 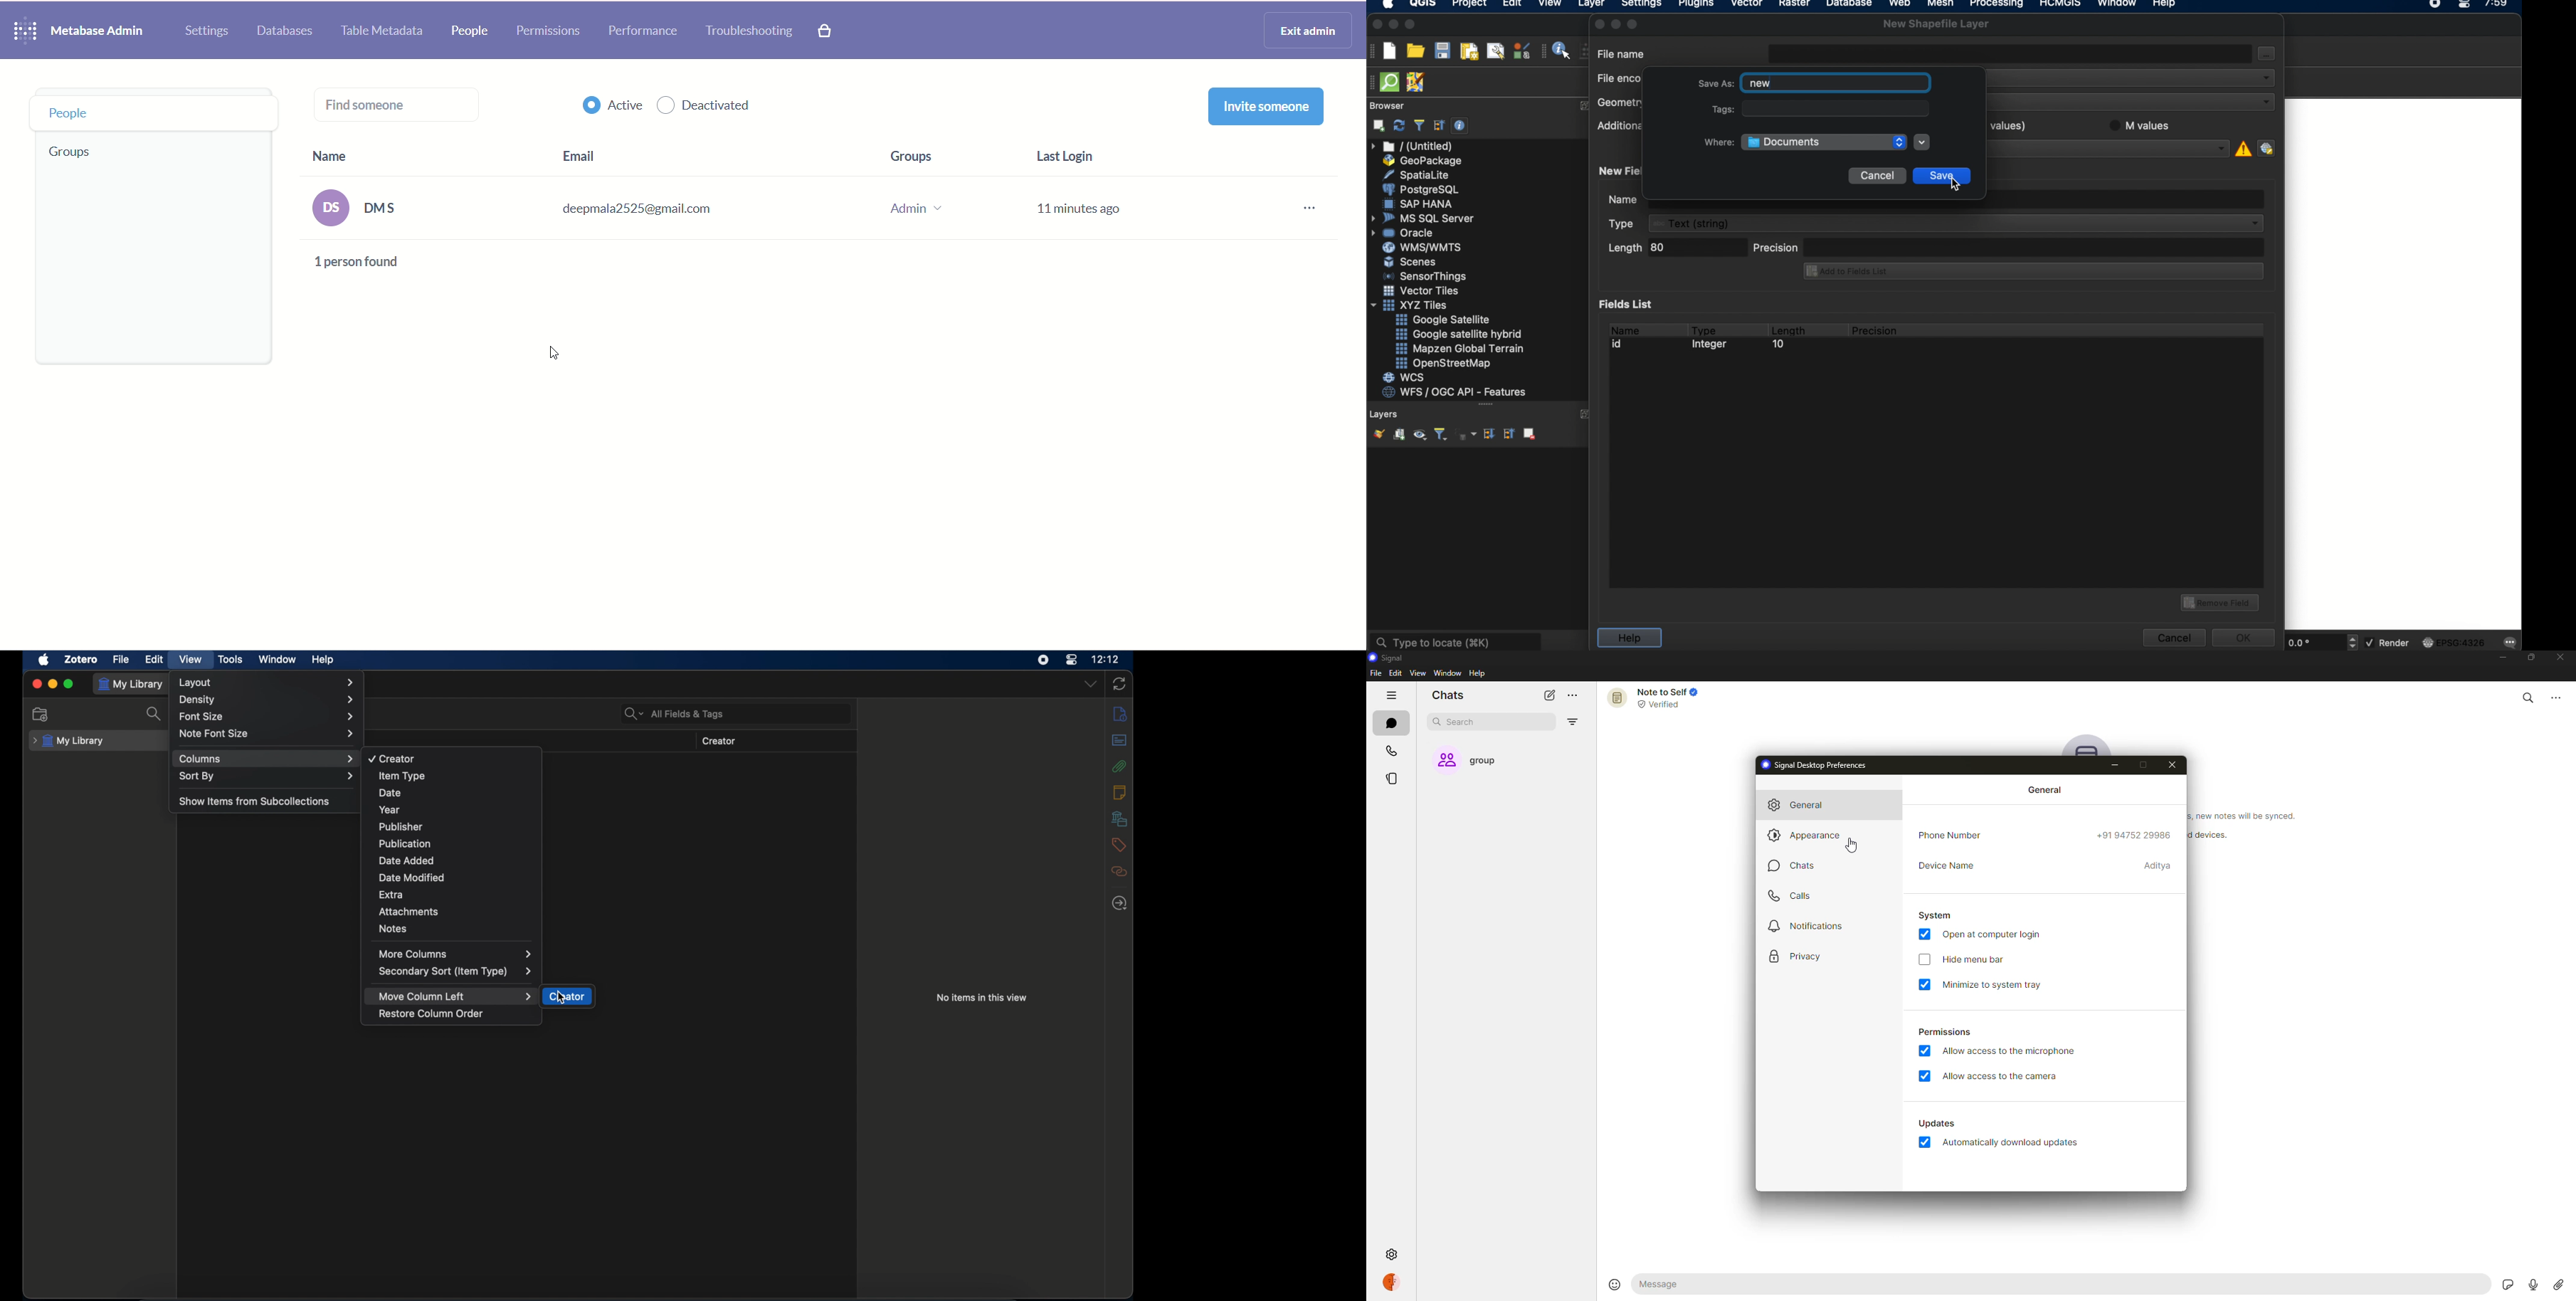 I want to click on phone number, so click(x=2136, y=835).